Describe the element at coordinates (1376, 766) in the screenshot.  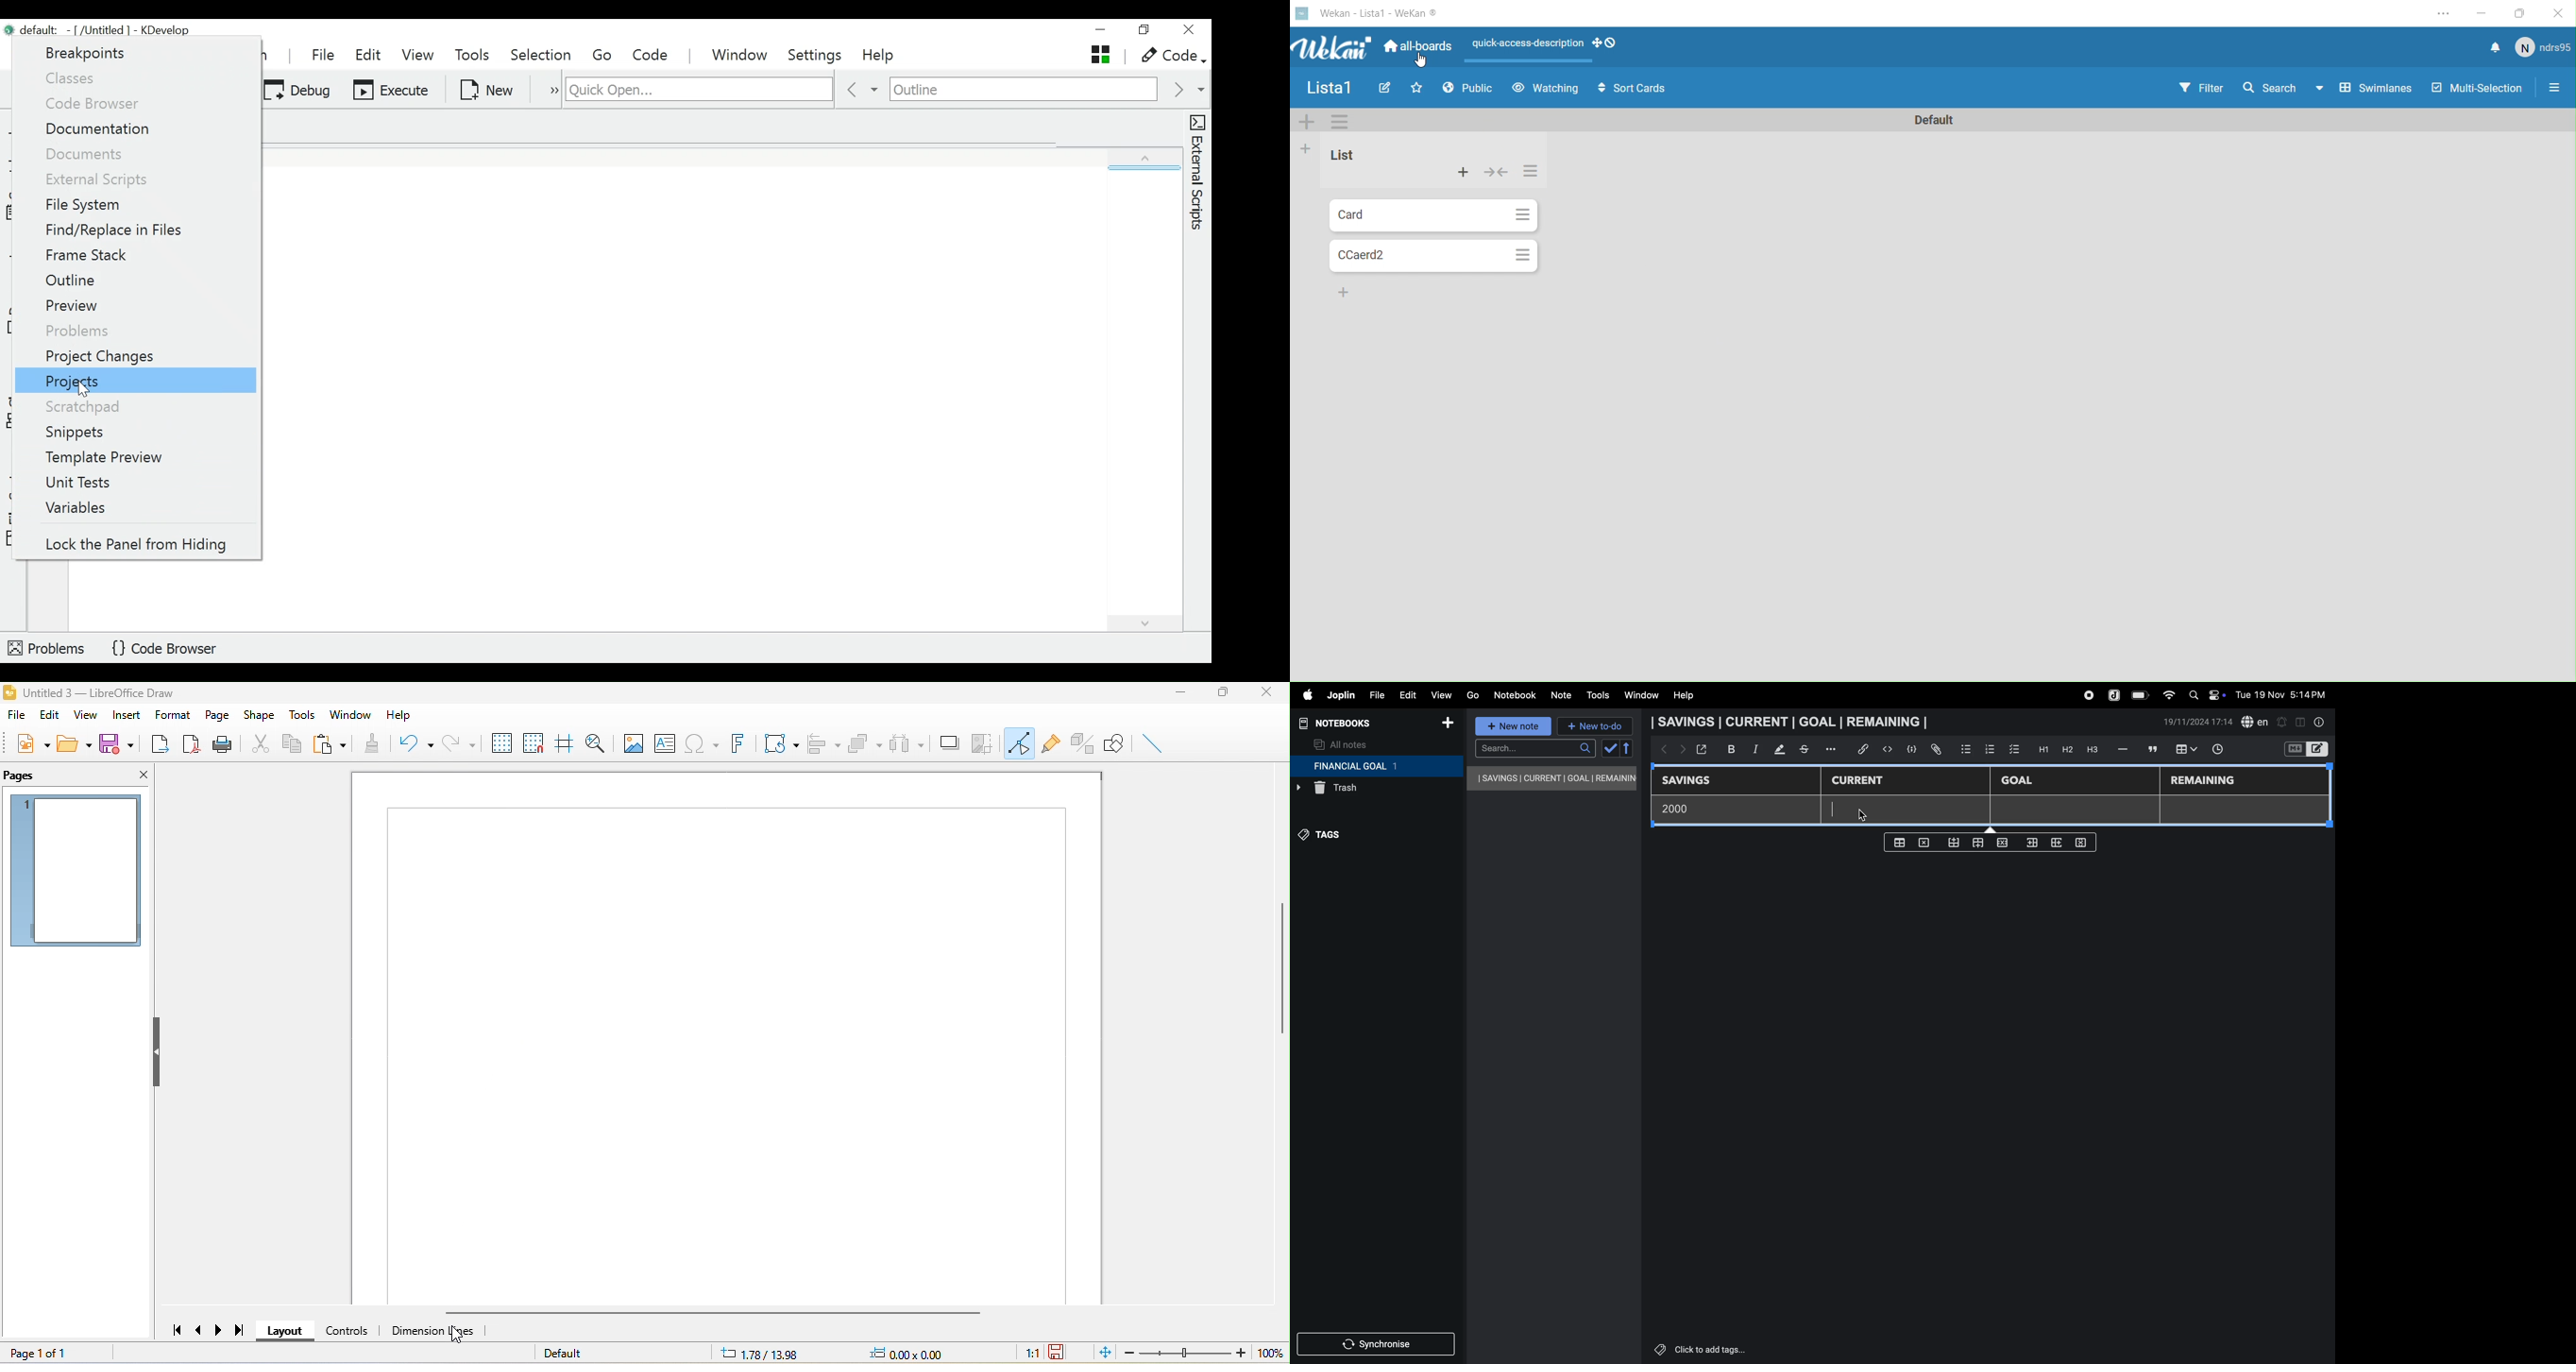
I see `financial goal` at that location.